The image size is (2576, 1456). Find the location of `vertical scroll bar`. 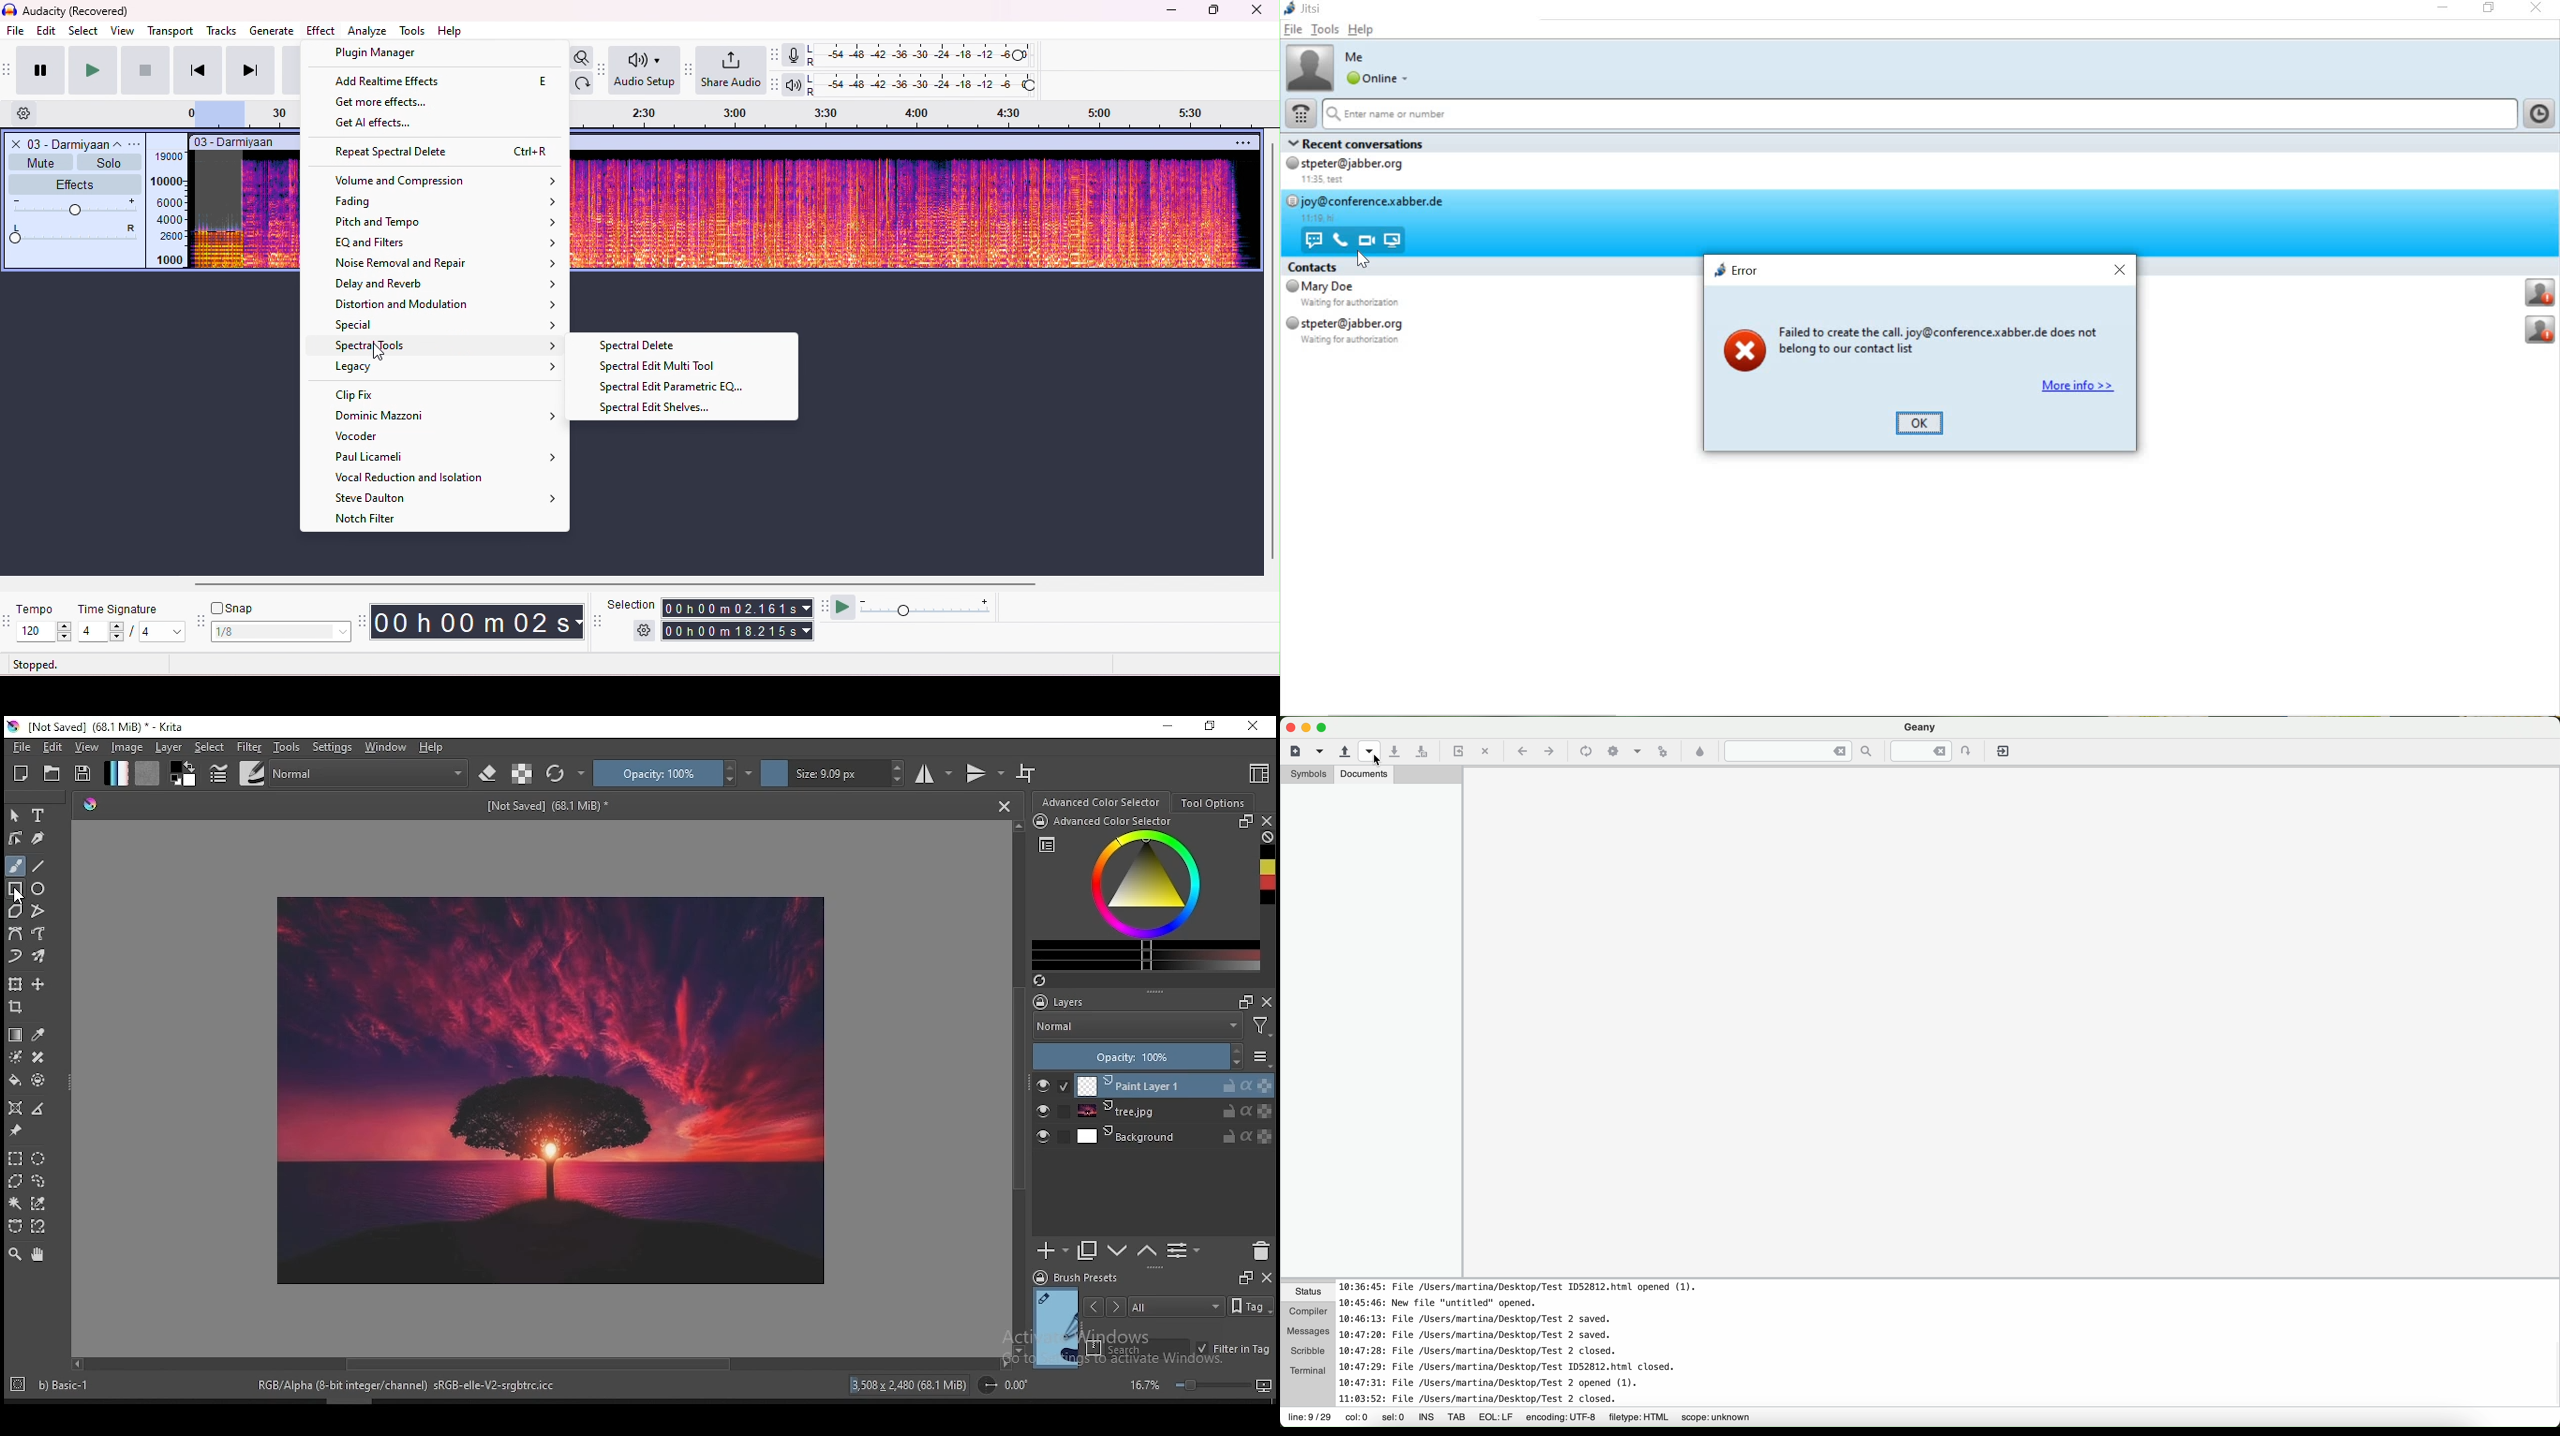

vertical scroll bar is located at coordinates (1272, 352).